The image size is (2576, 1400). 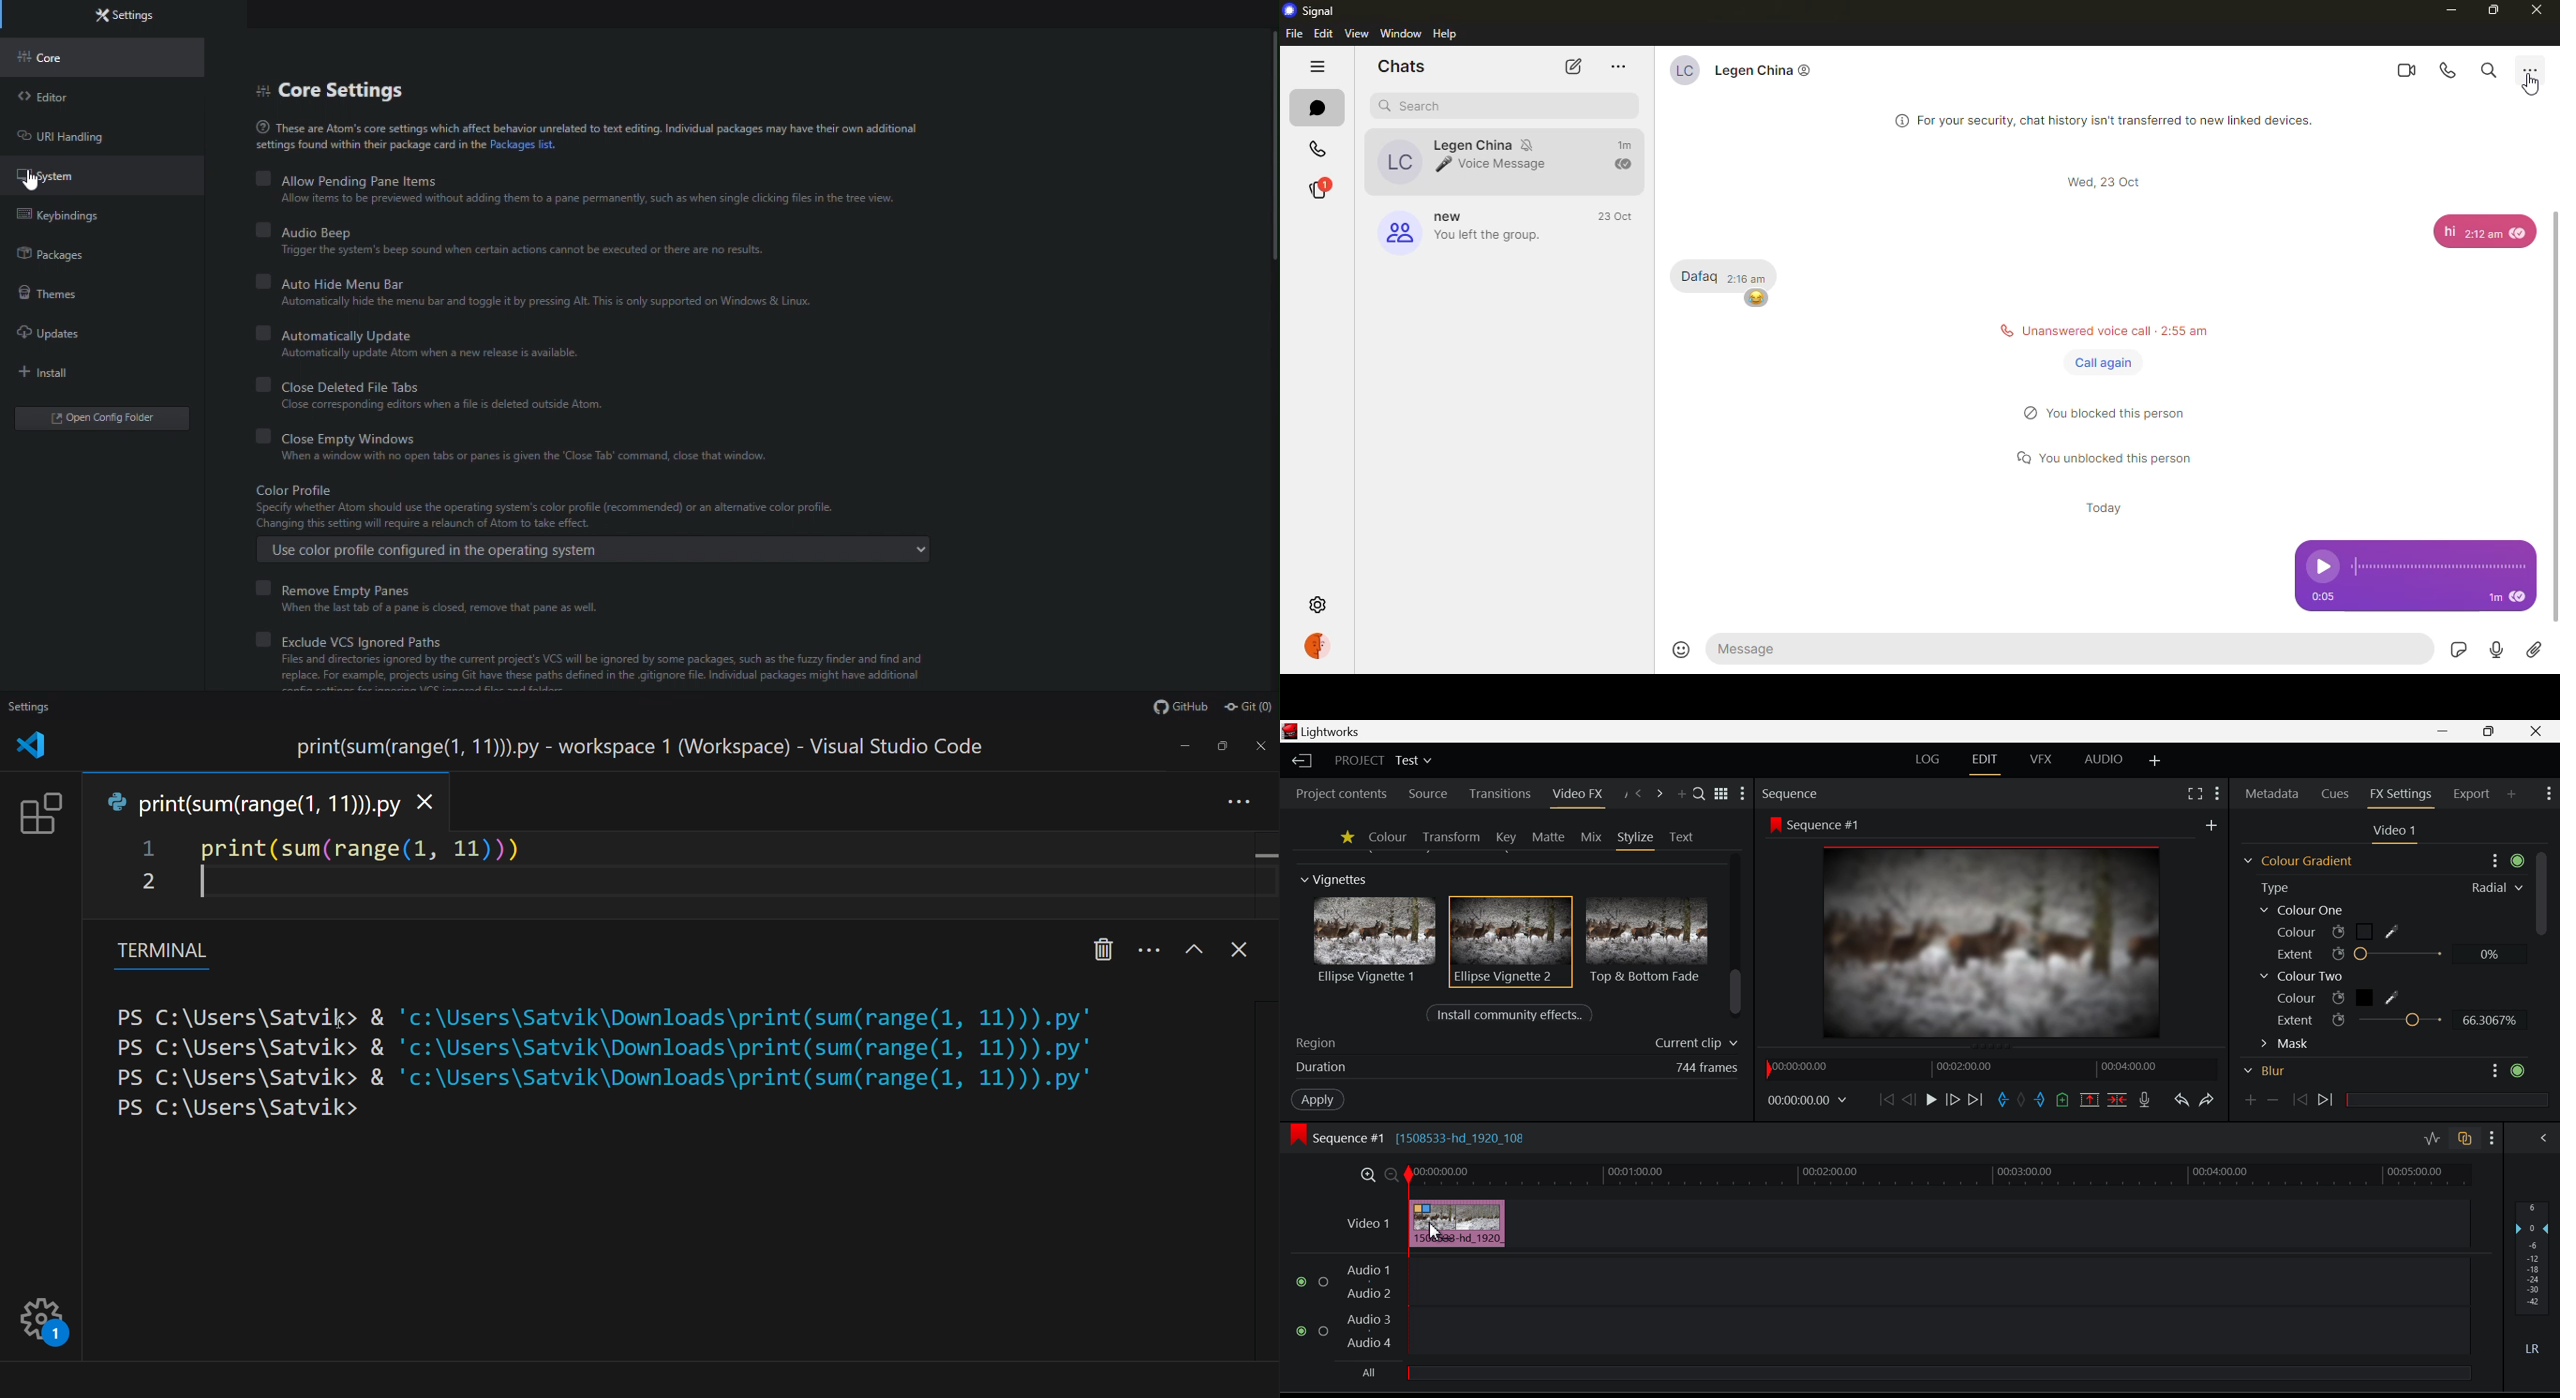 I want to click on calls, so click(x=1320, y=144).